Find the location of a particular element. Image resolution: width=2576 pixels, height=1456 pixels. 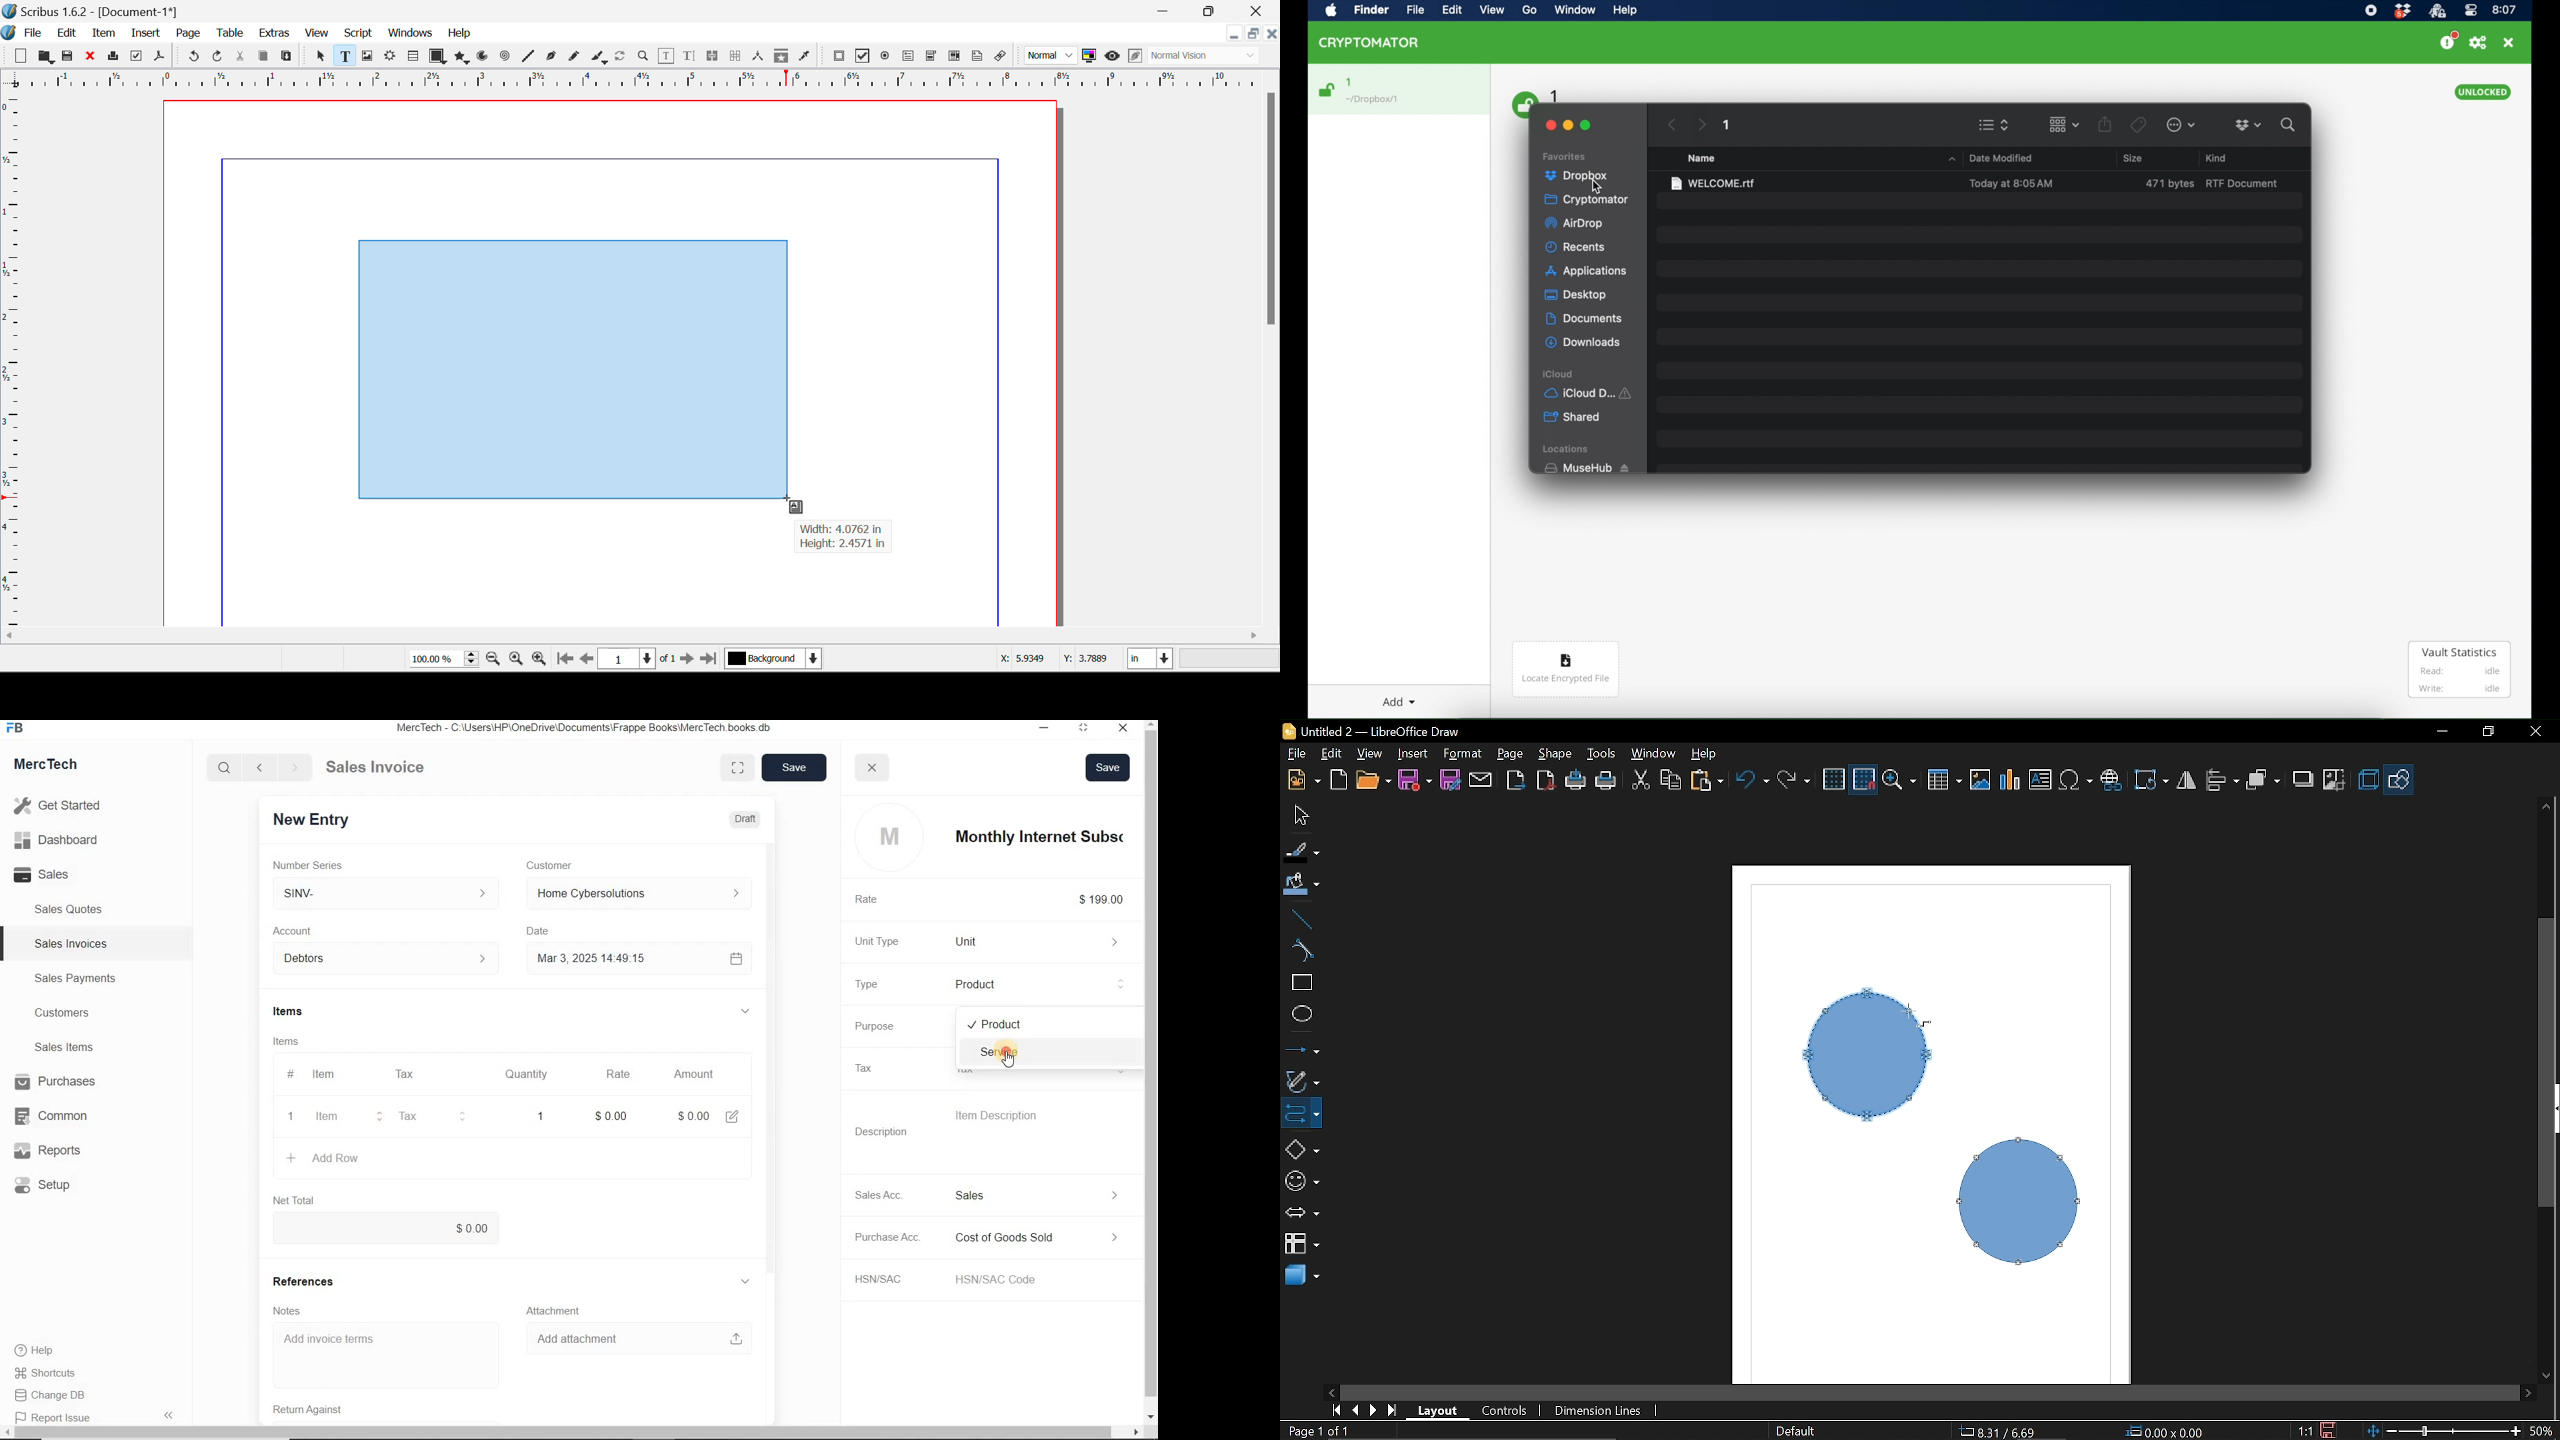

Paste is located at coordinates (1707, 779).